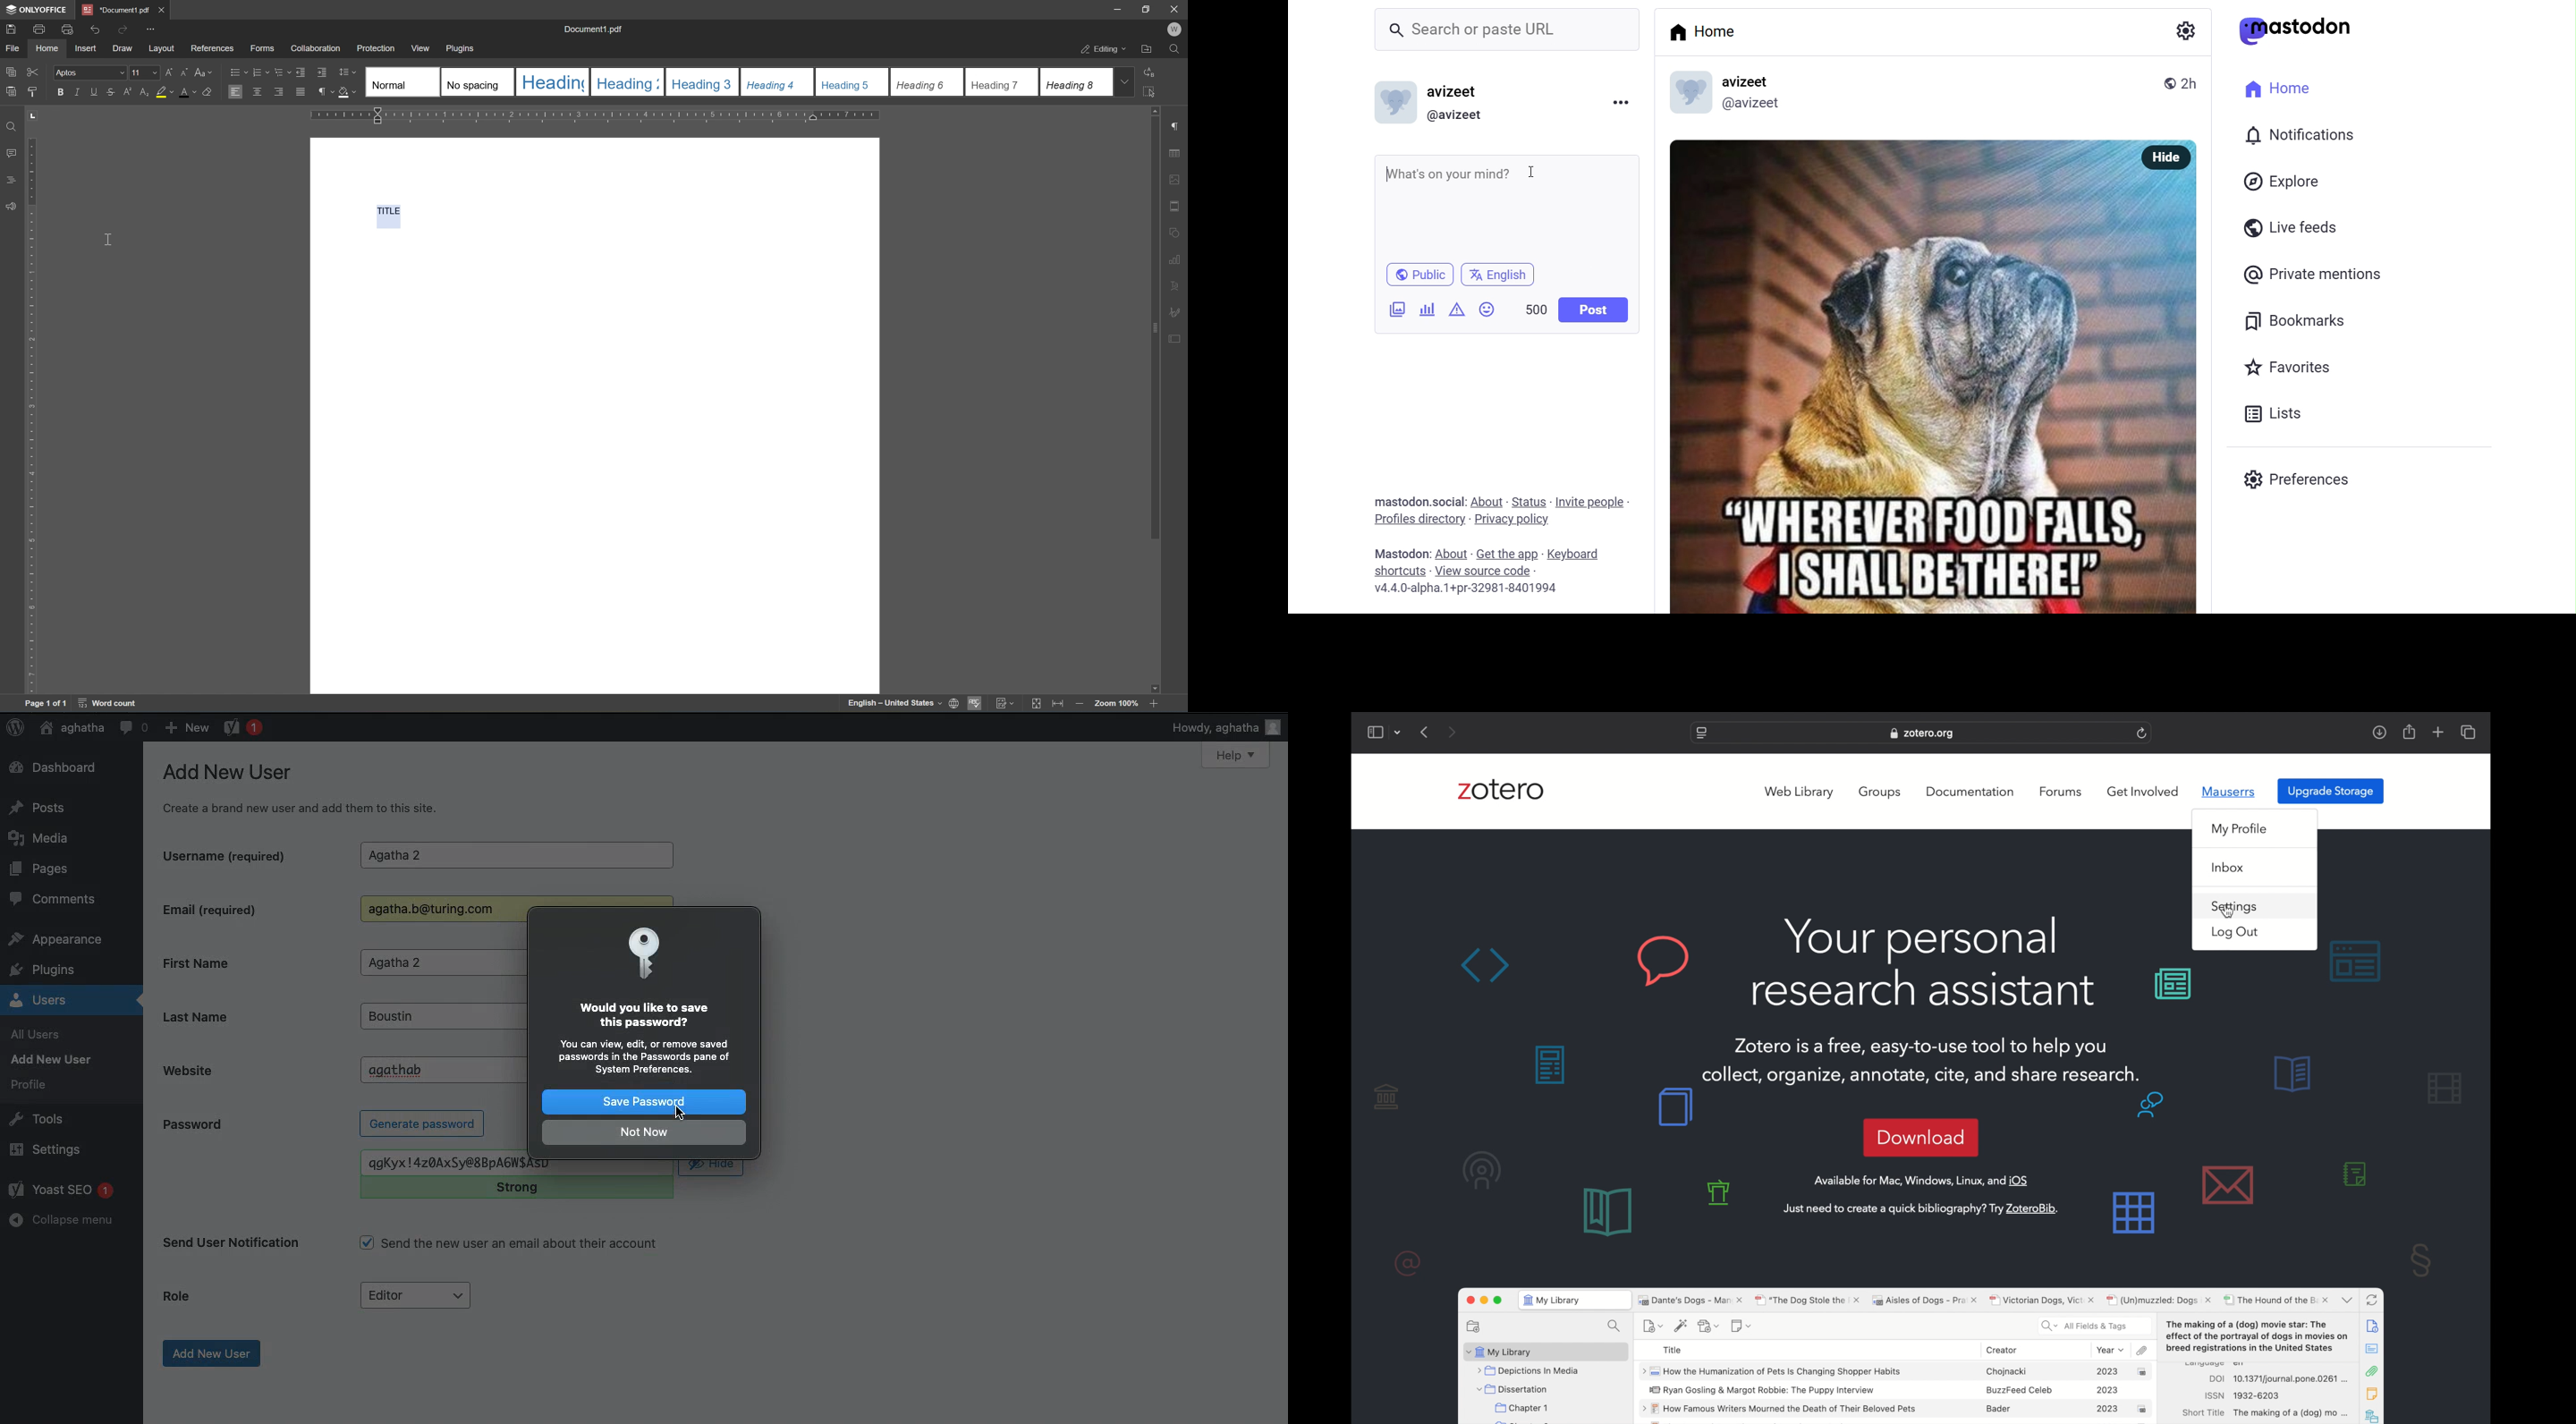 This screenshot has width=2576, height=1428. I want to click on inbox, so click(2229, 868).